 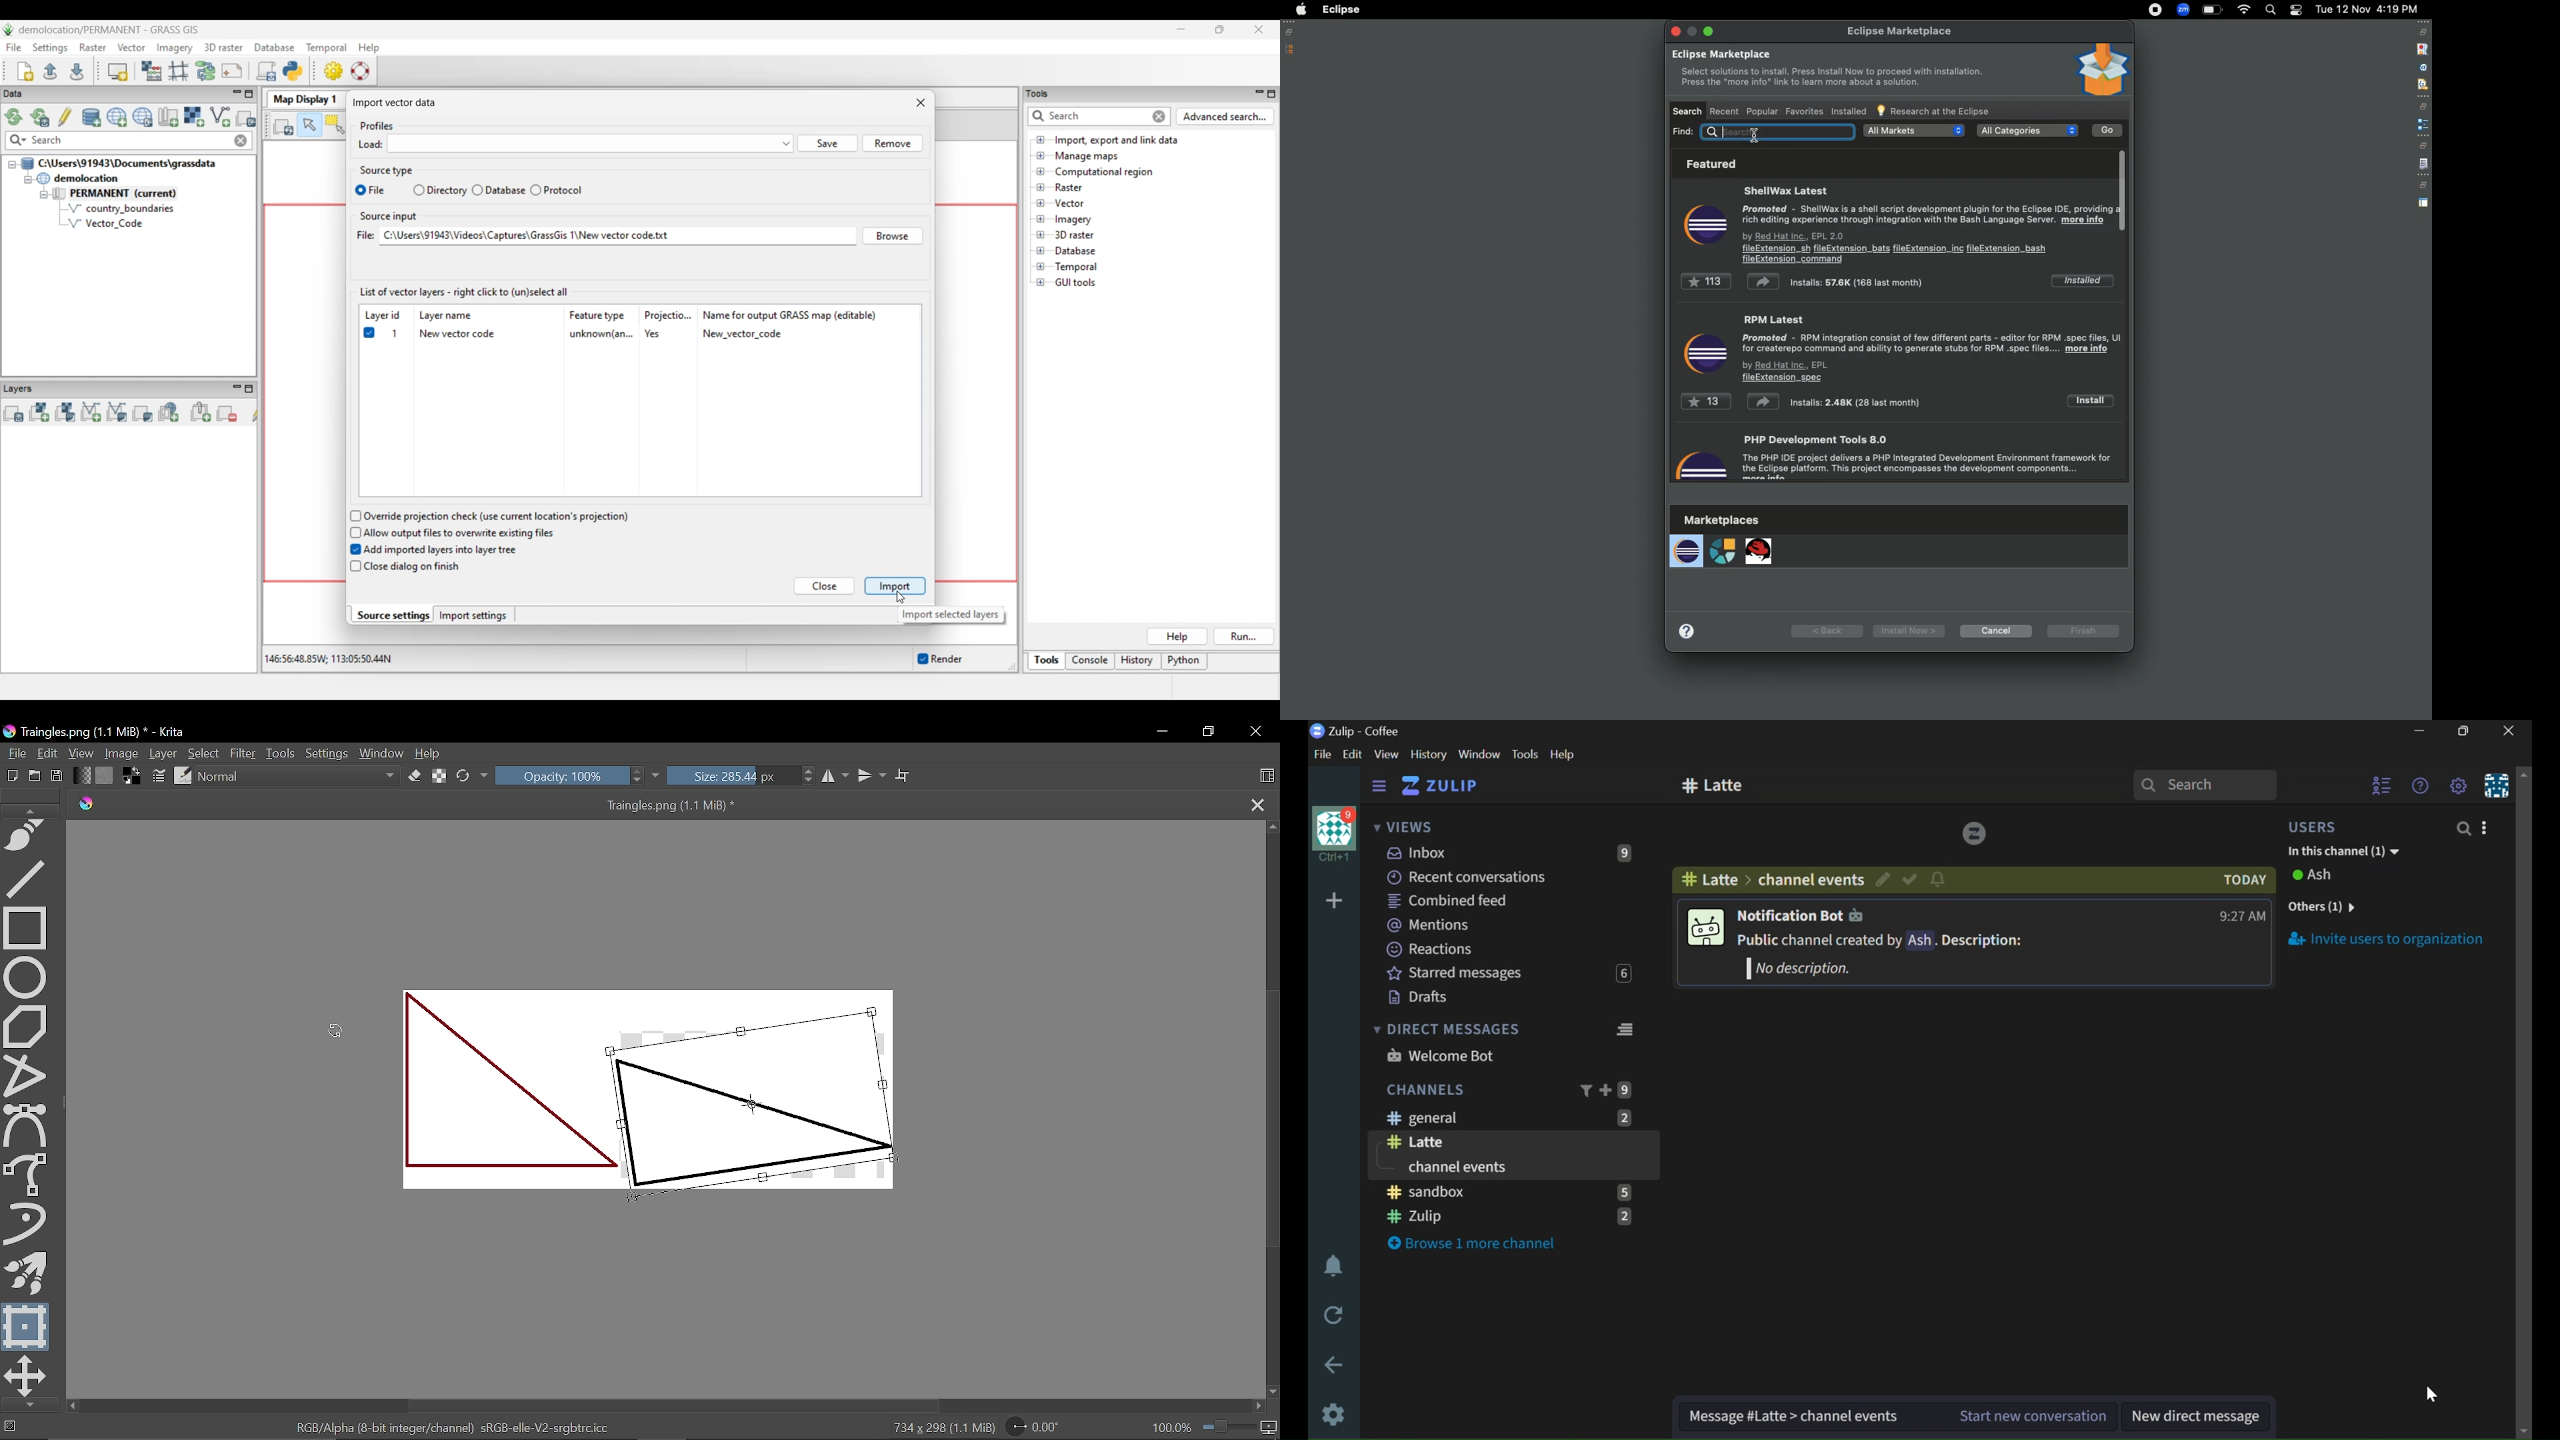 What do you see at coordinates (1087, 116) in the screenshot?
I see `Type in or enter details for quick search` at bounding box center [1087, 116].